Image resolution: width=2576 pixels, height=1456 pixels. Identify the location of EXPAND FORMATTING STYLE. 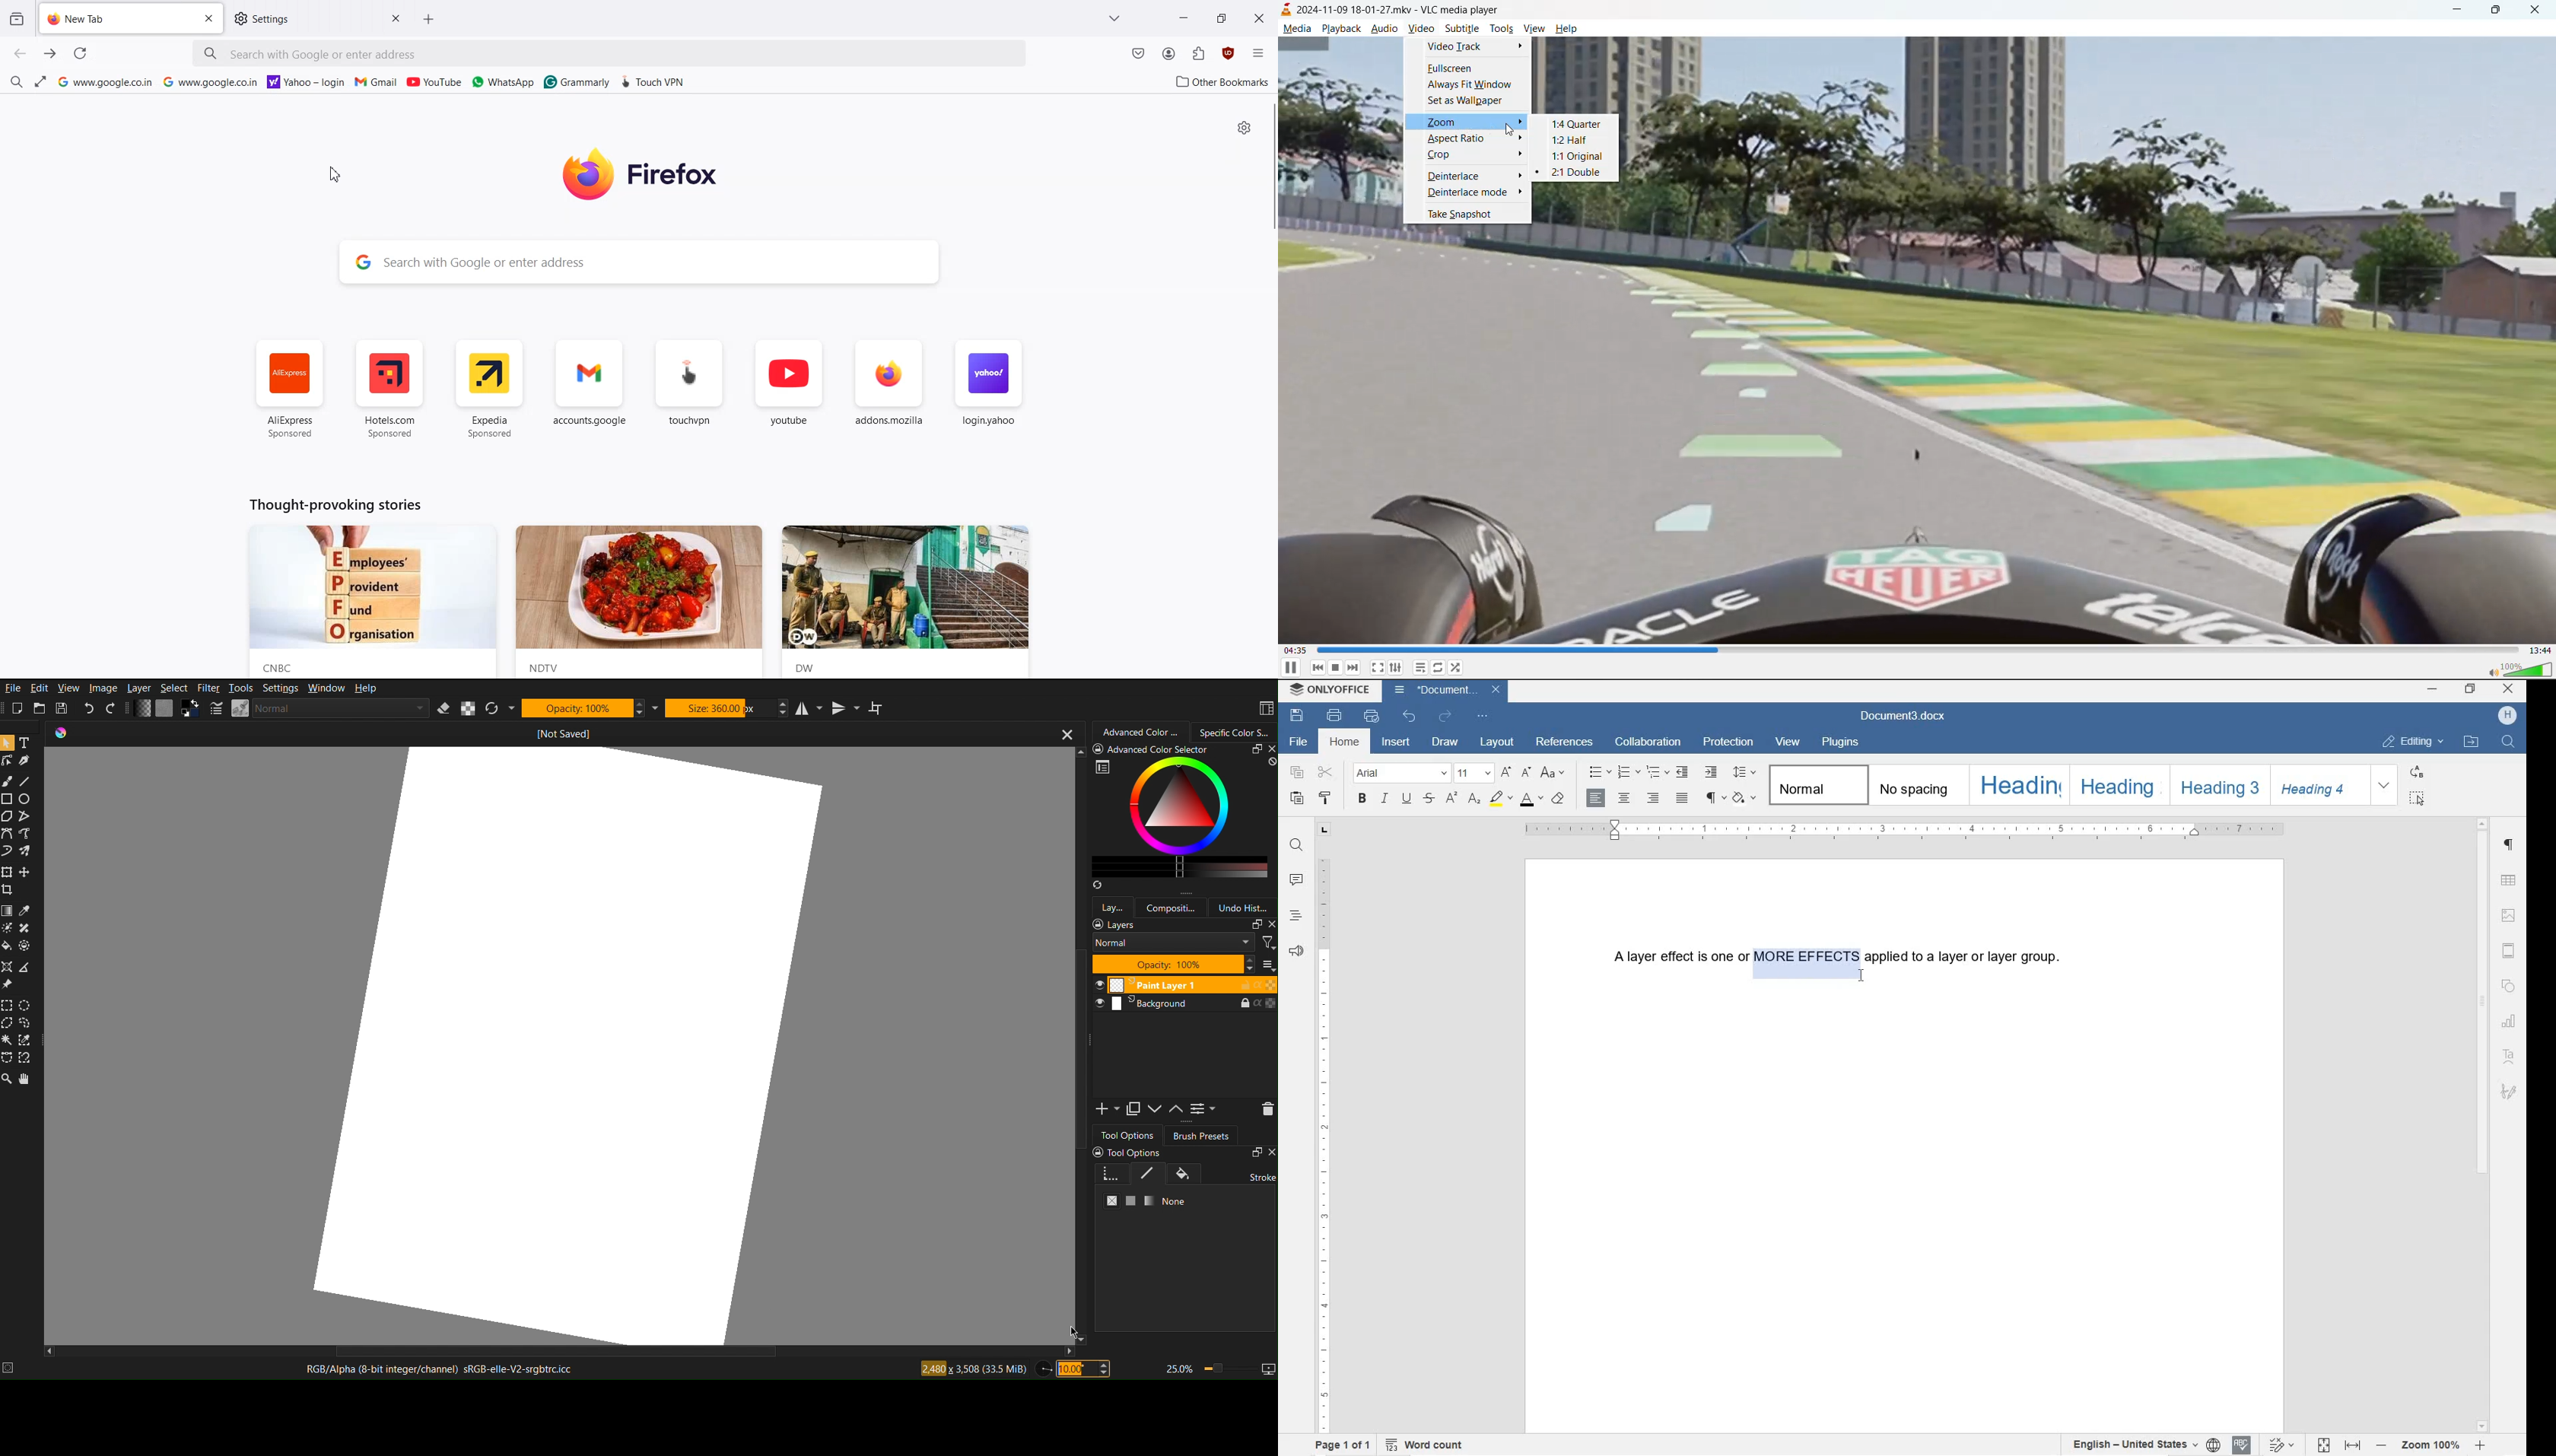
(2387, 786).